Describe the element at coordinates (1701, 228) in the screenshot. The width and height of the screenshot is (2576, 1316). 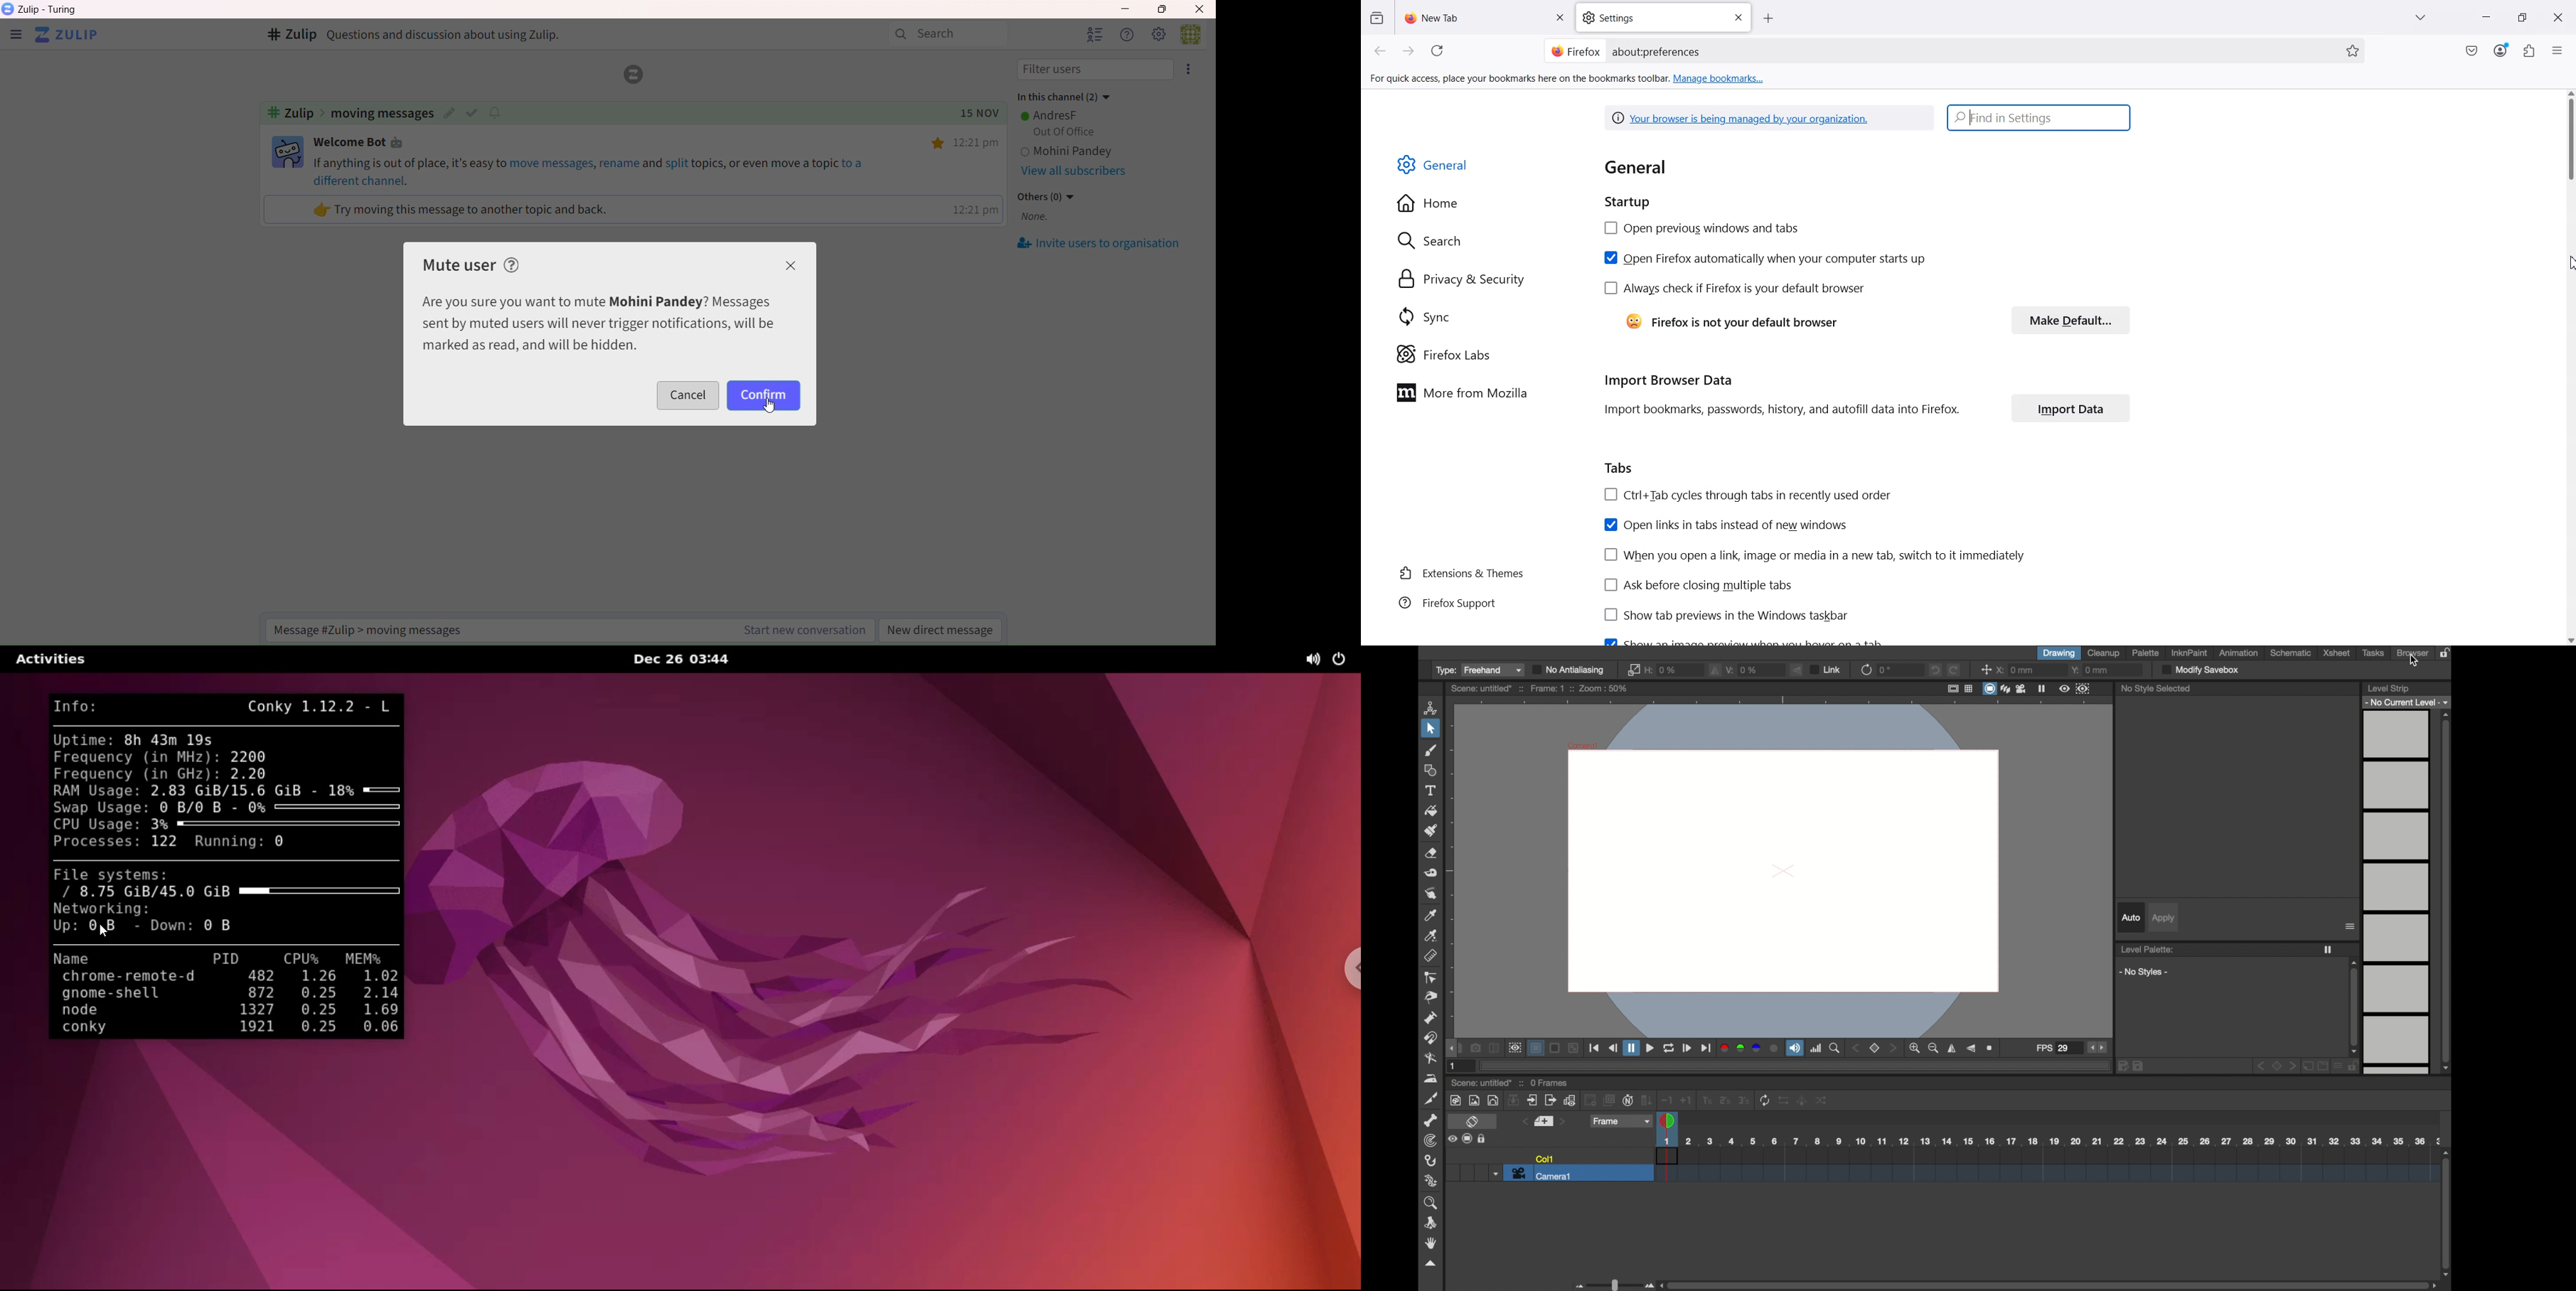
I see `[C] Open previous windows and tabs` at that location.